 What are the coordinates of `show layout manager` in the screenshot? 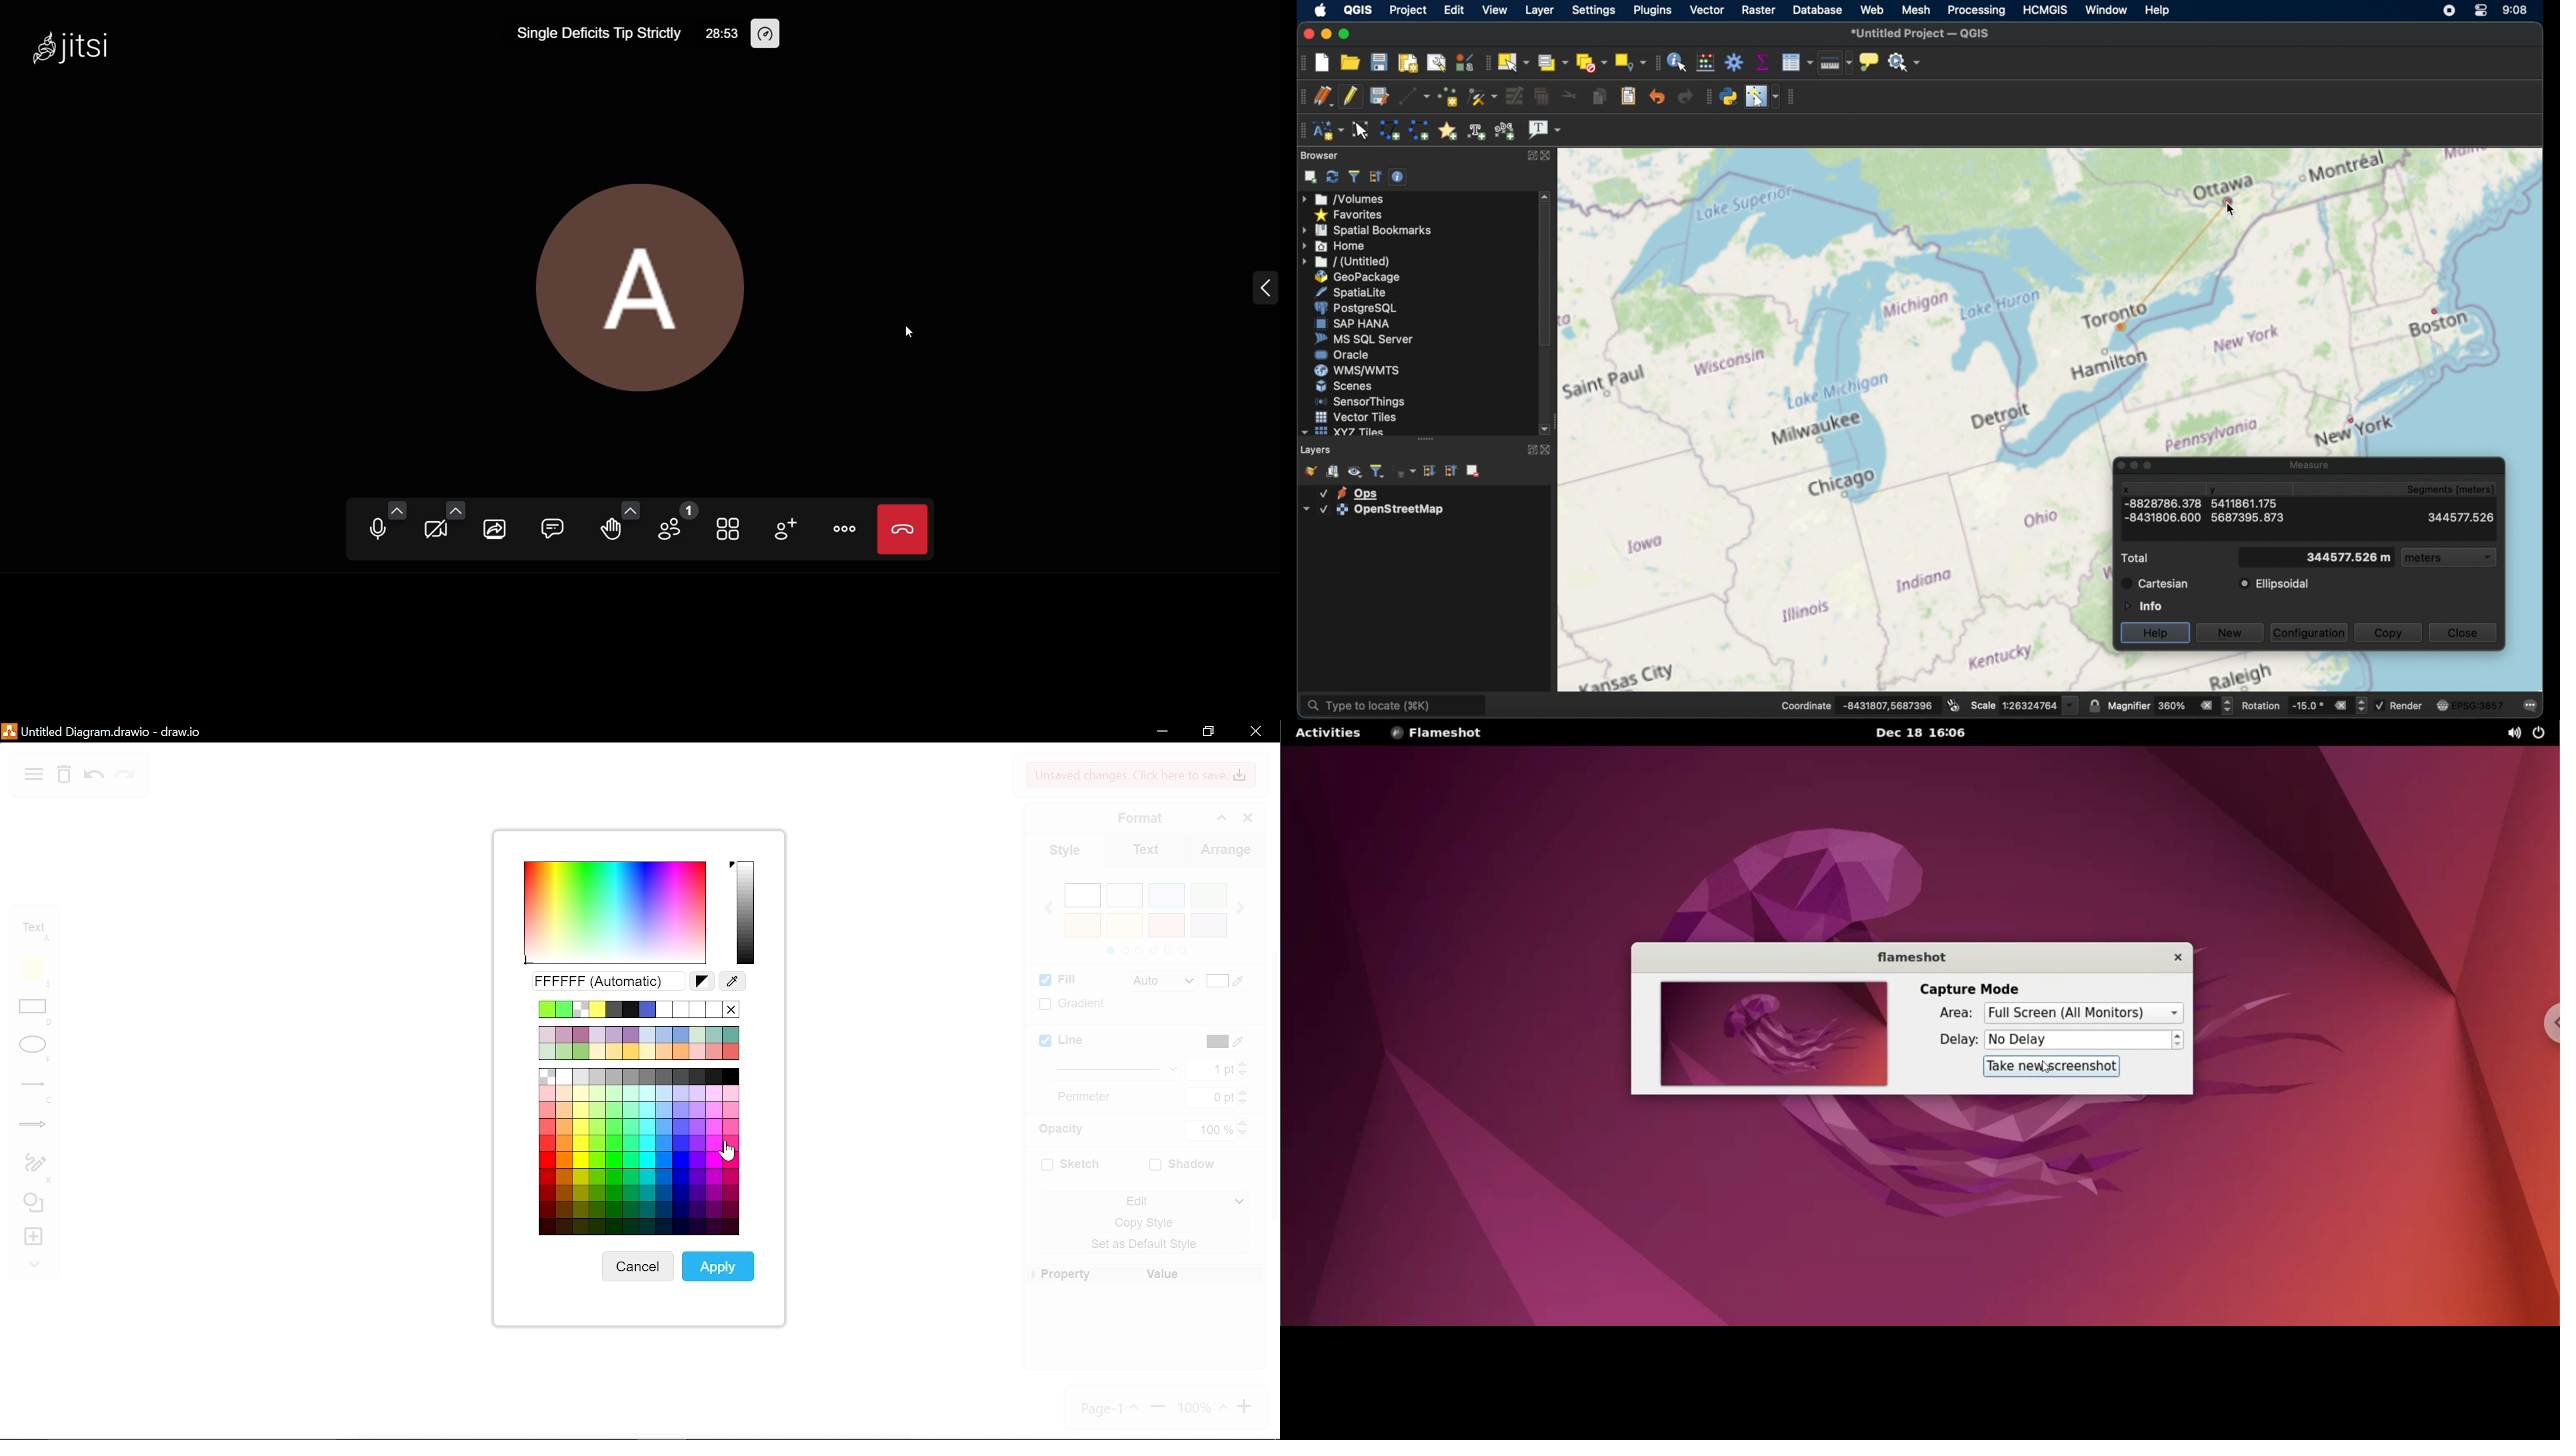 It's located at (1436, 61).